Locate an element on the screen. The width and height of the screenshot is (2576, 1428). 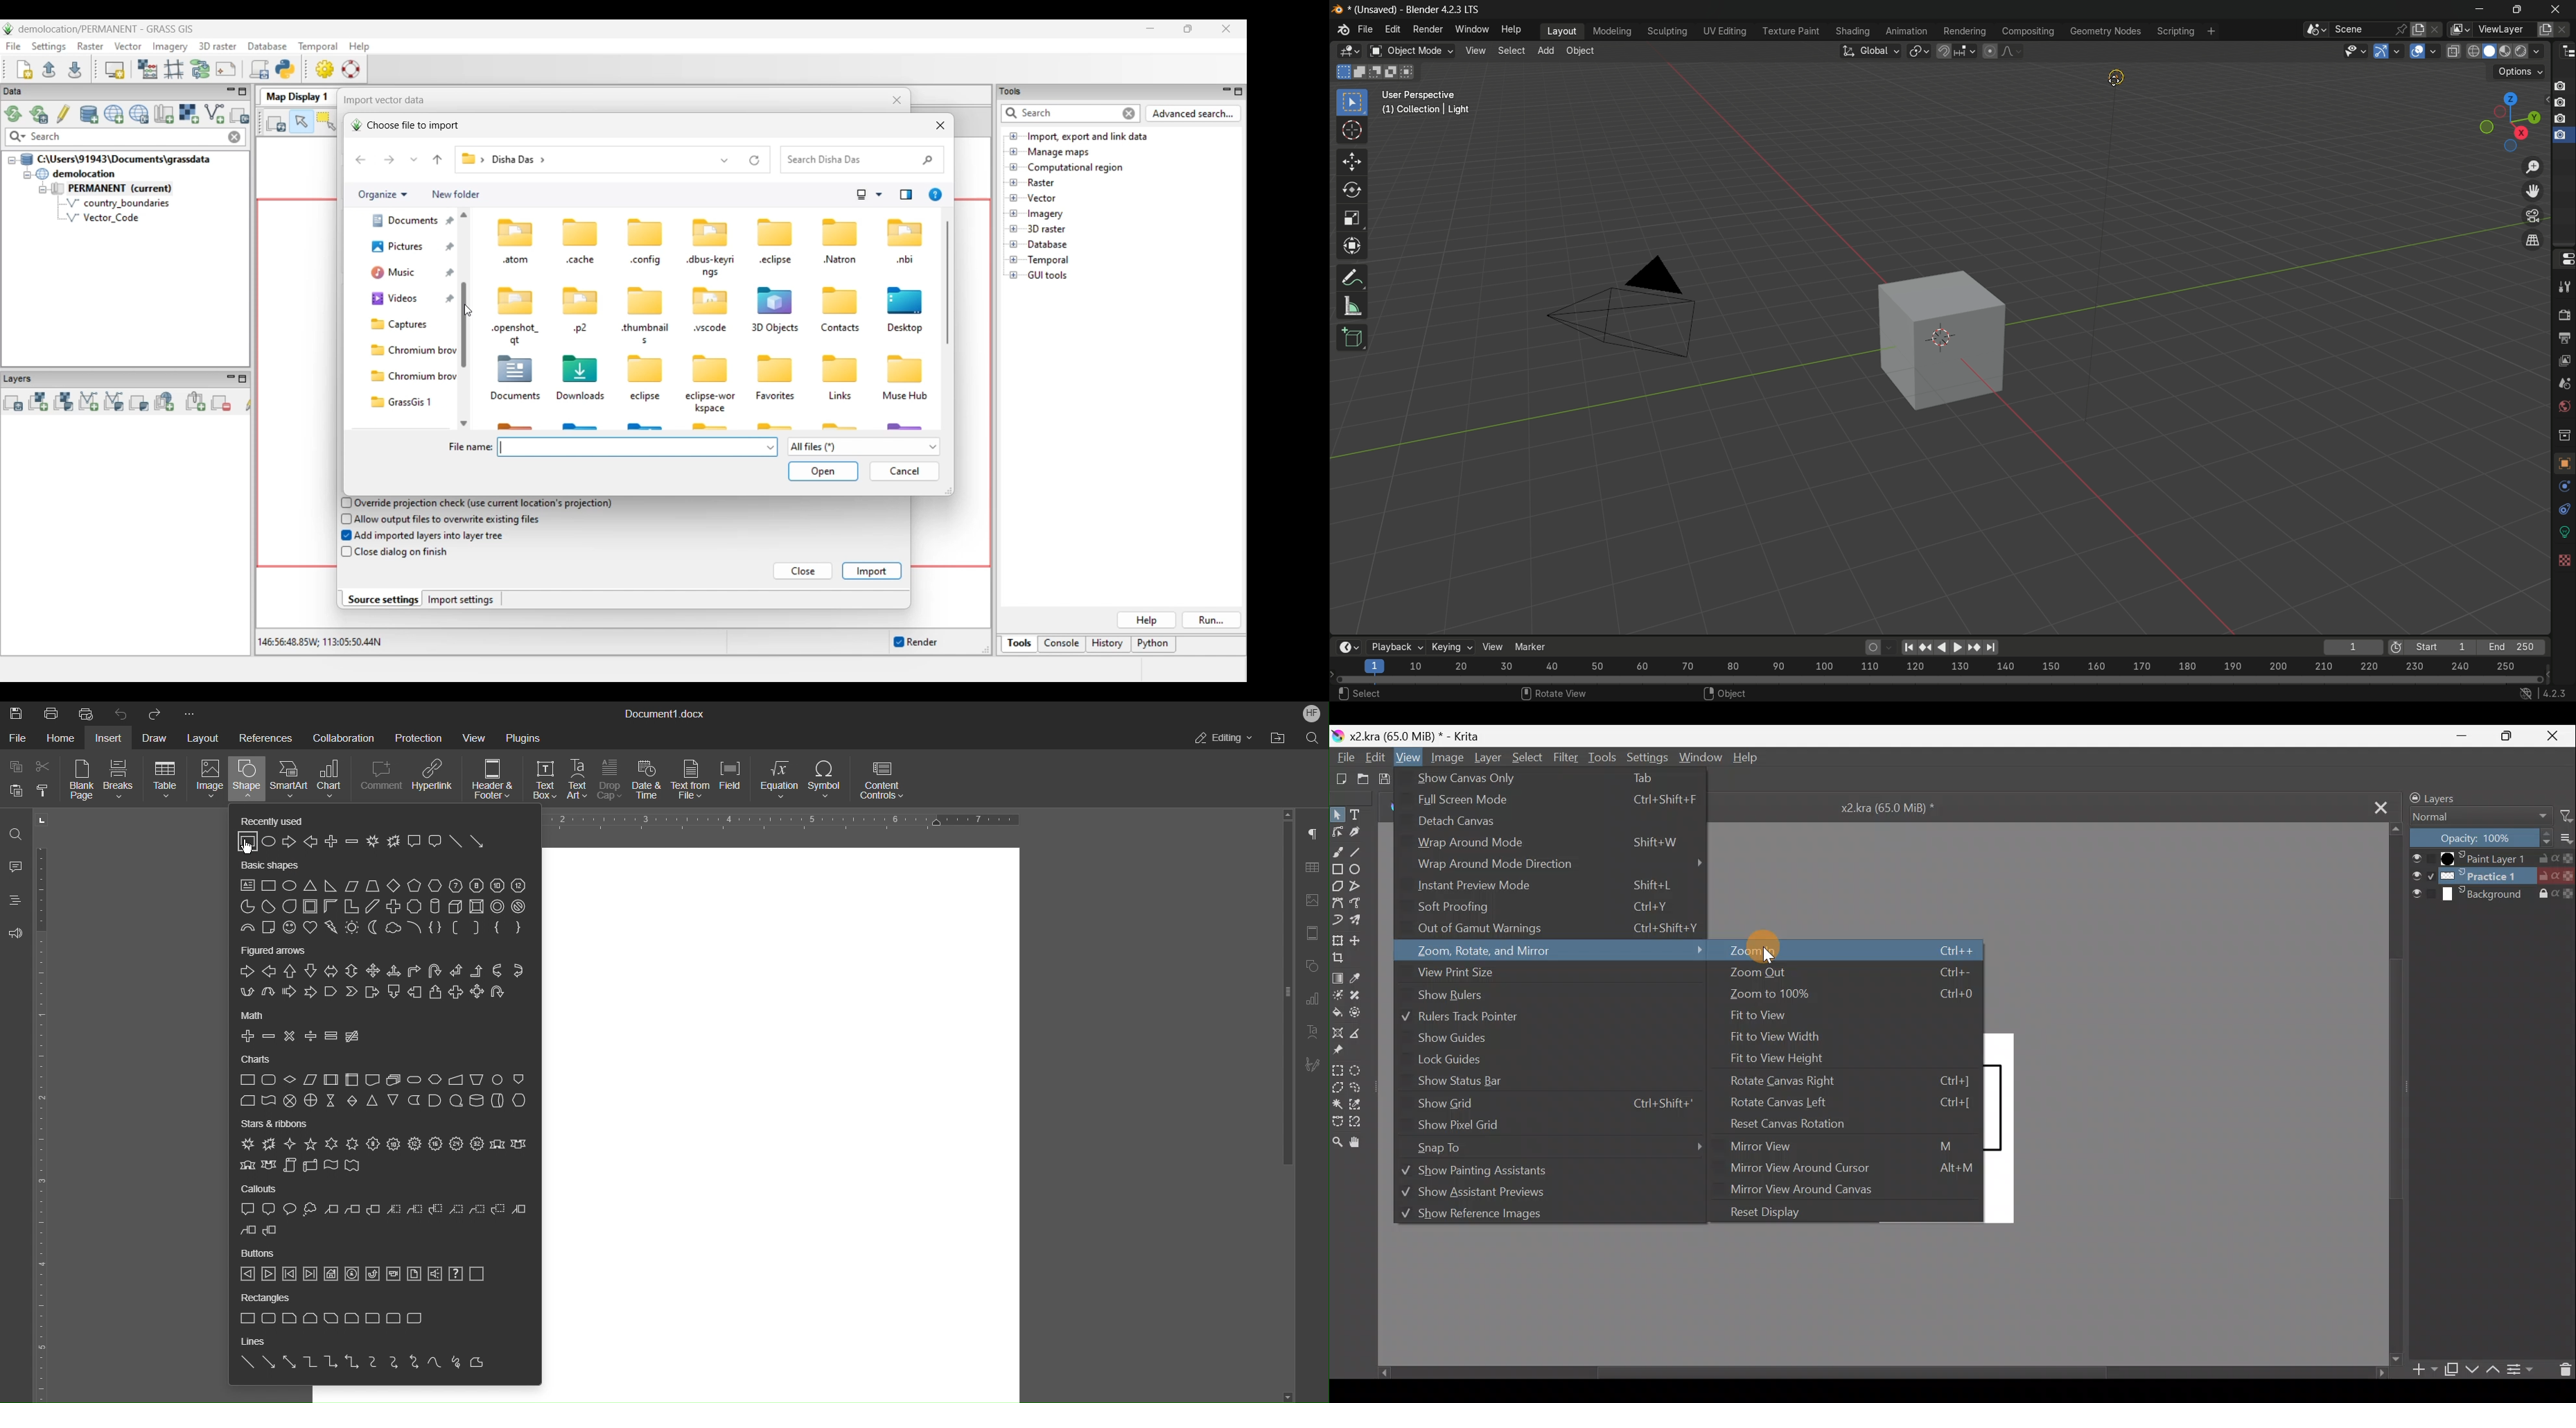
tools is located at coordinates (2564, 289).